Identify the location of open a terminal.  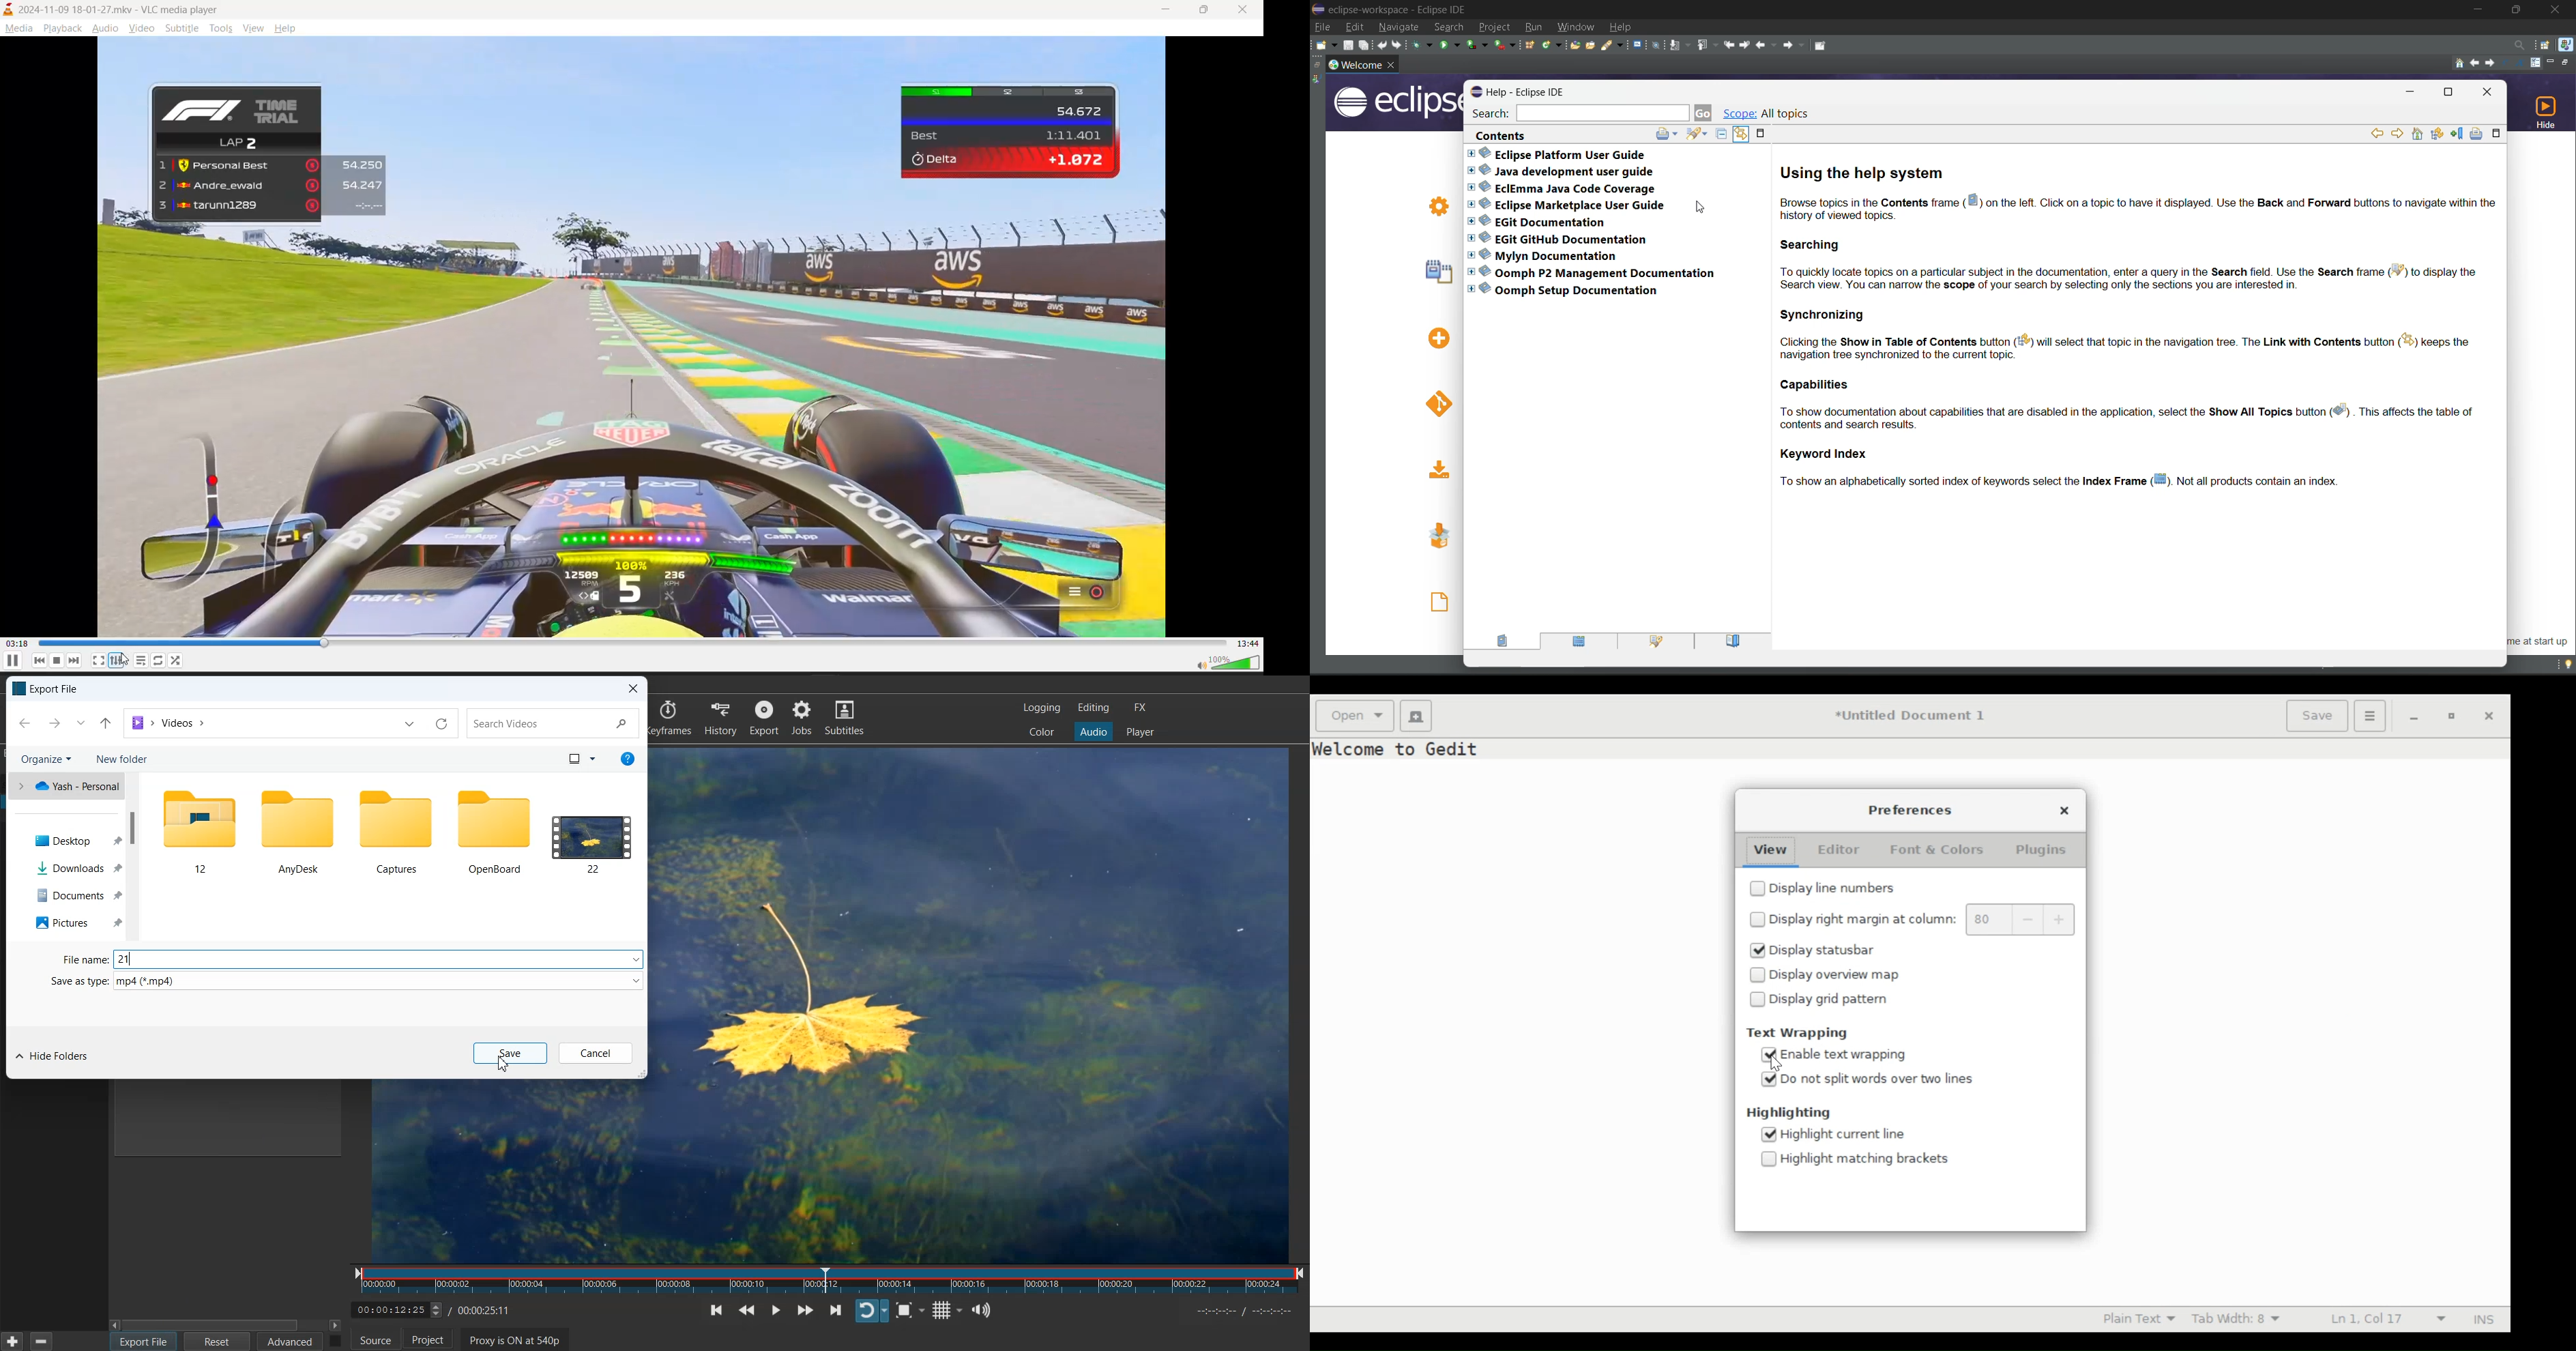
(1638, 44).